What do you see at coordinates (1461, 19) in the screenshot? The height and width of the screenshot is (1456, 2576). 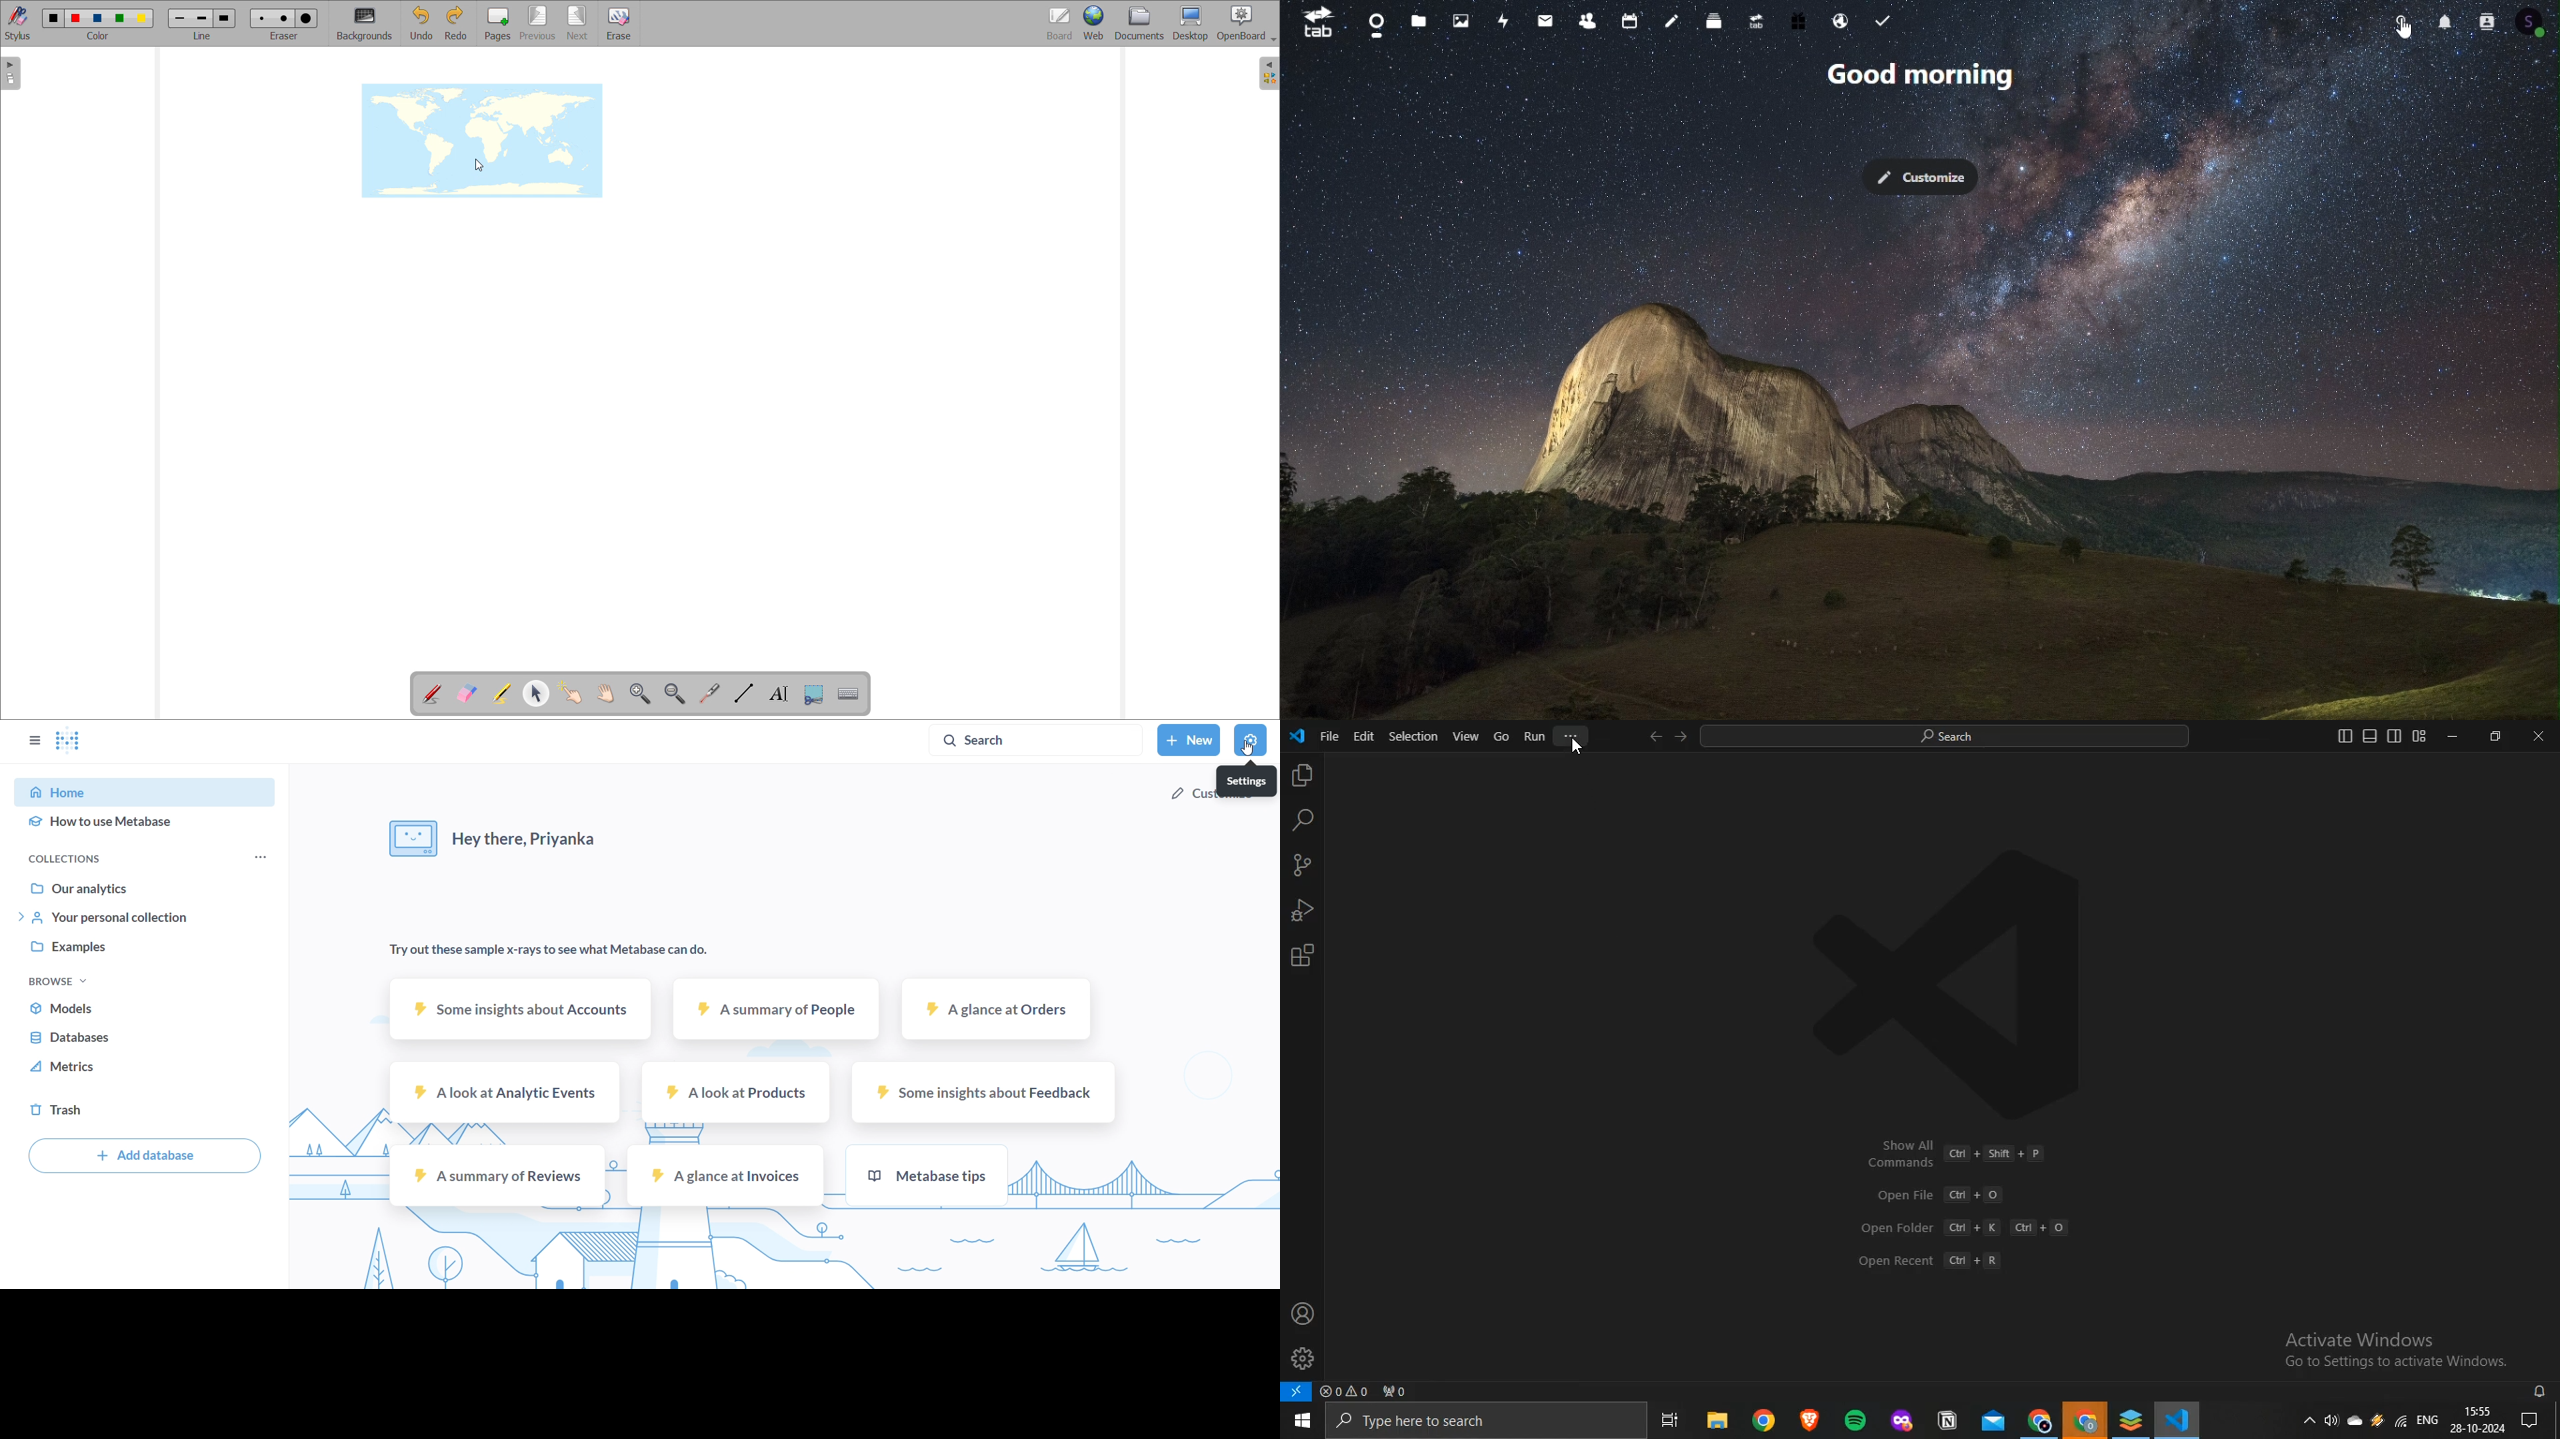 I see `Photos` at bounding box center [1461, 19].